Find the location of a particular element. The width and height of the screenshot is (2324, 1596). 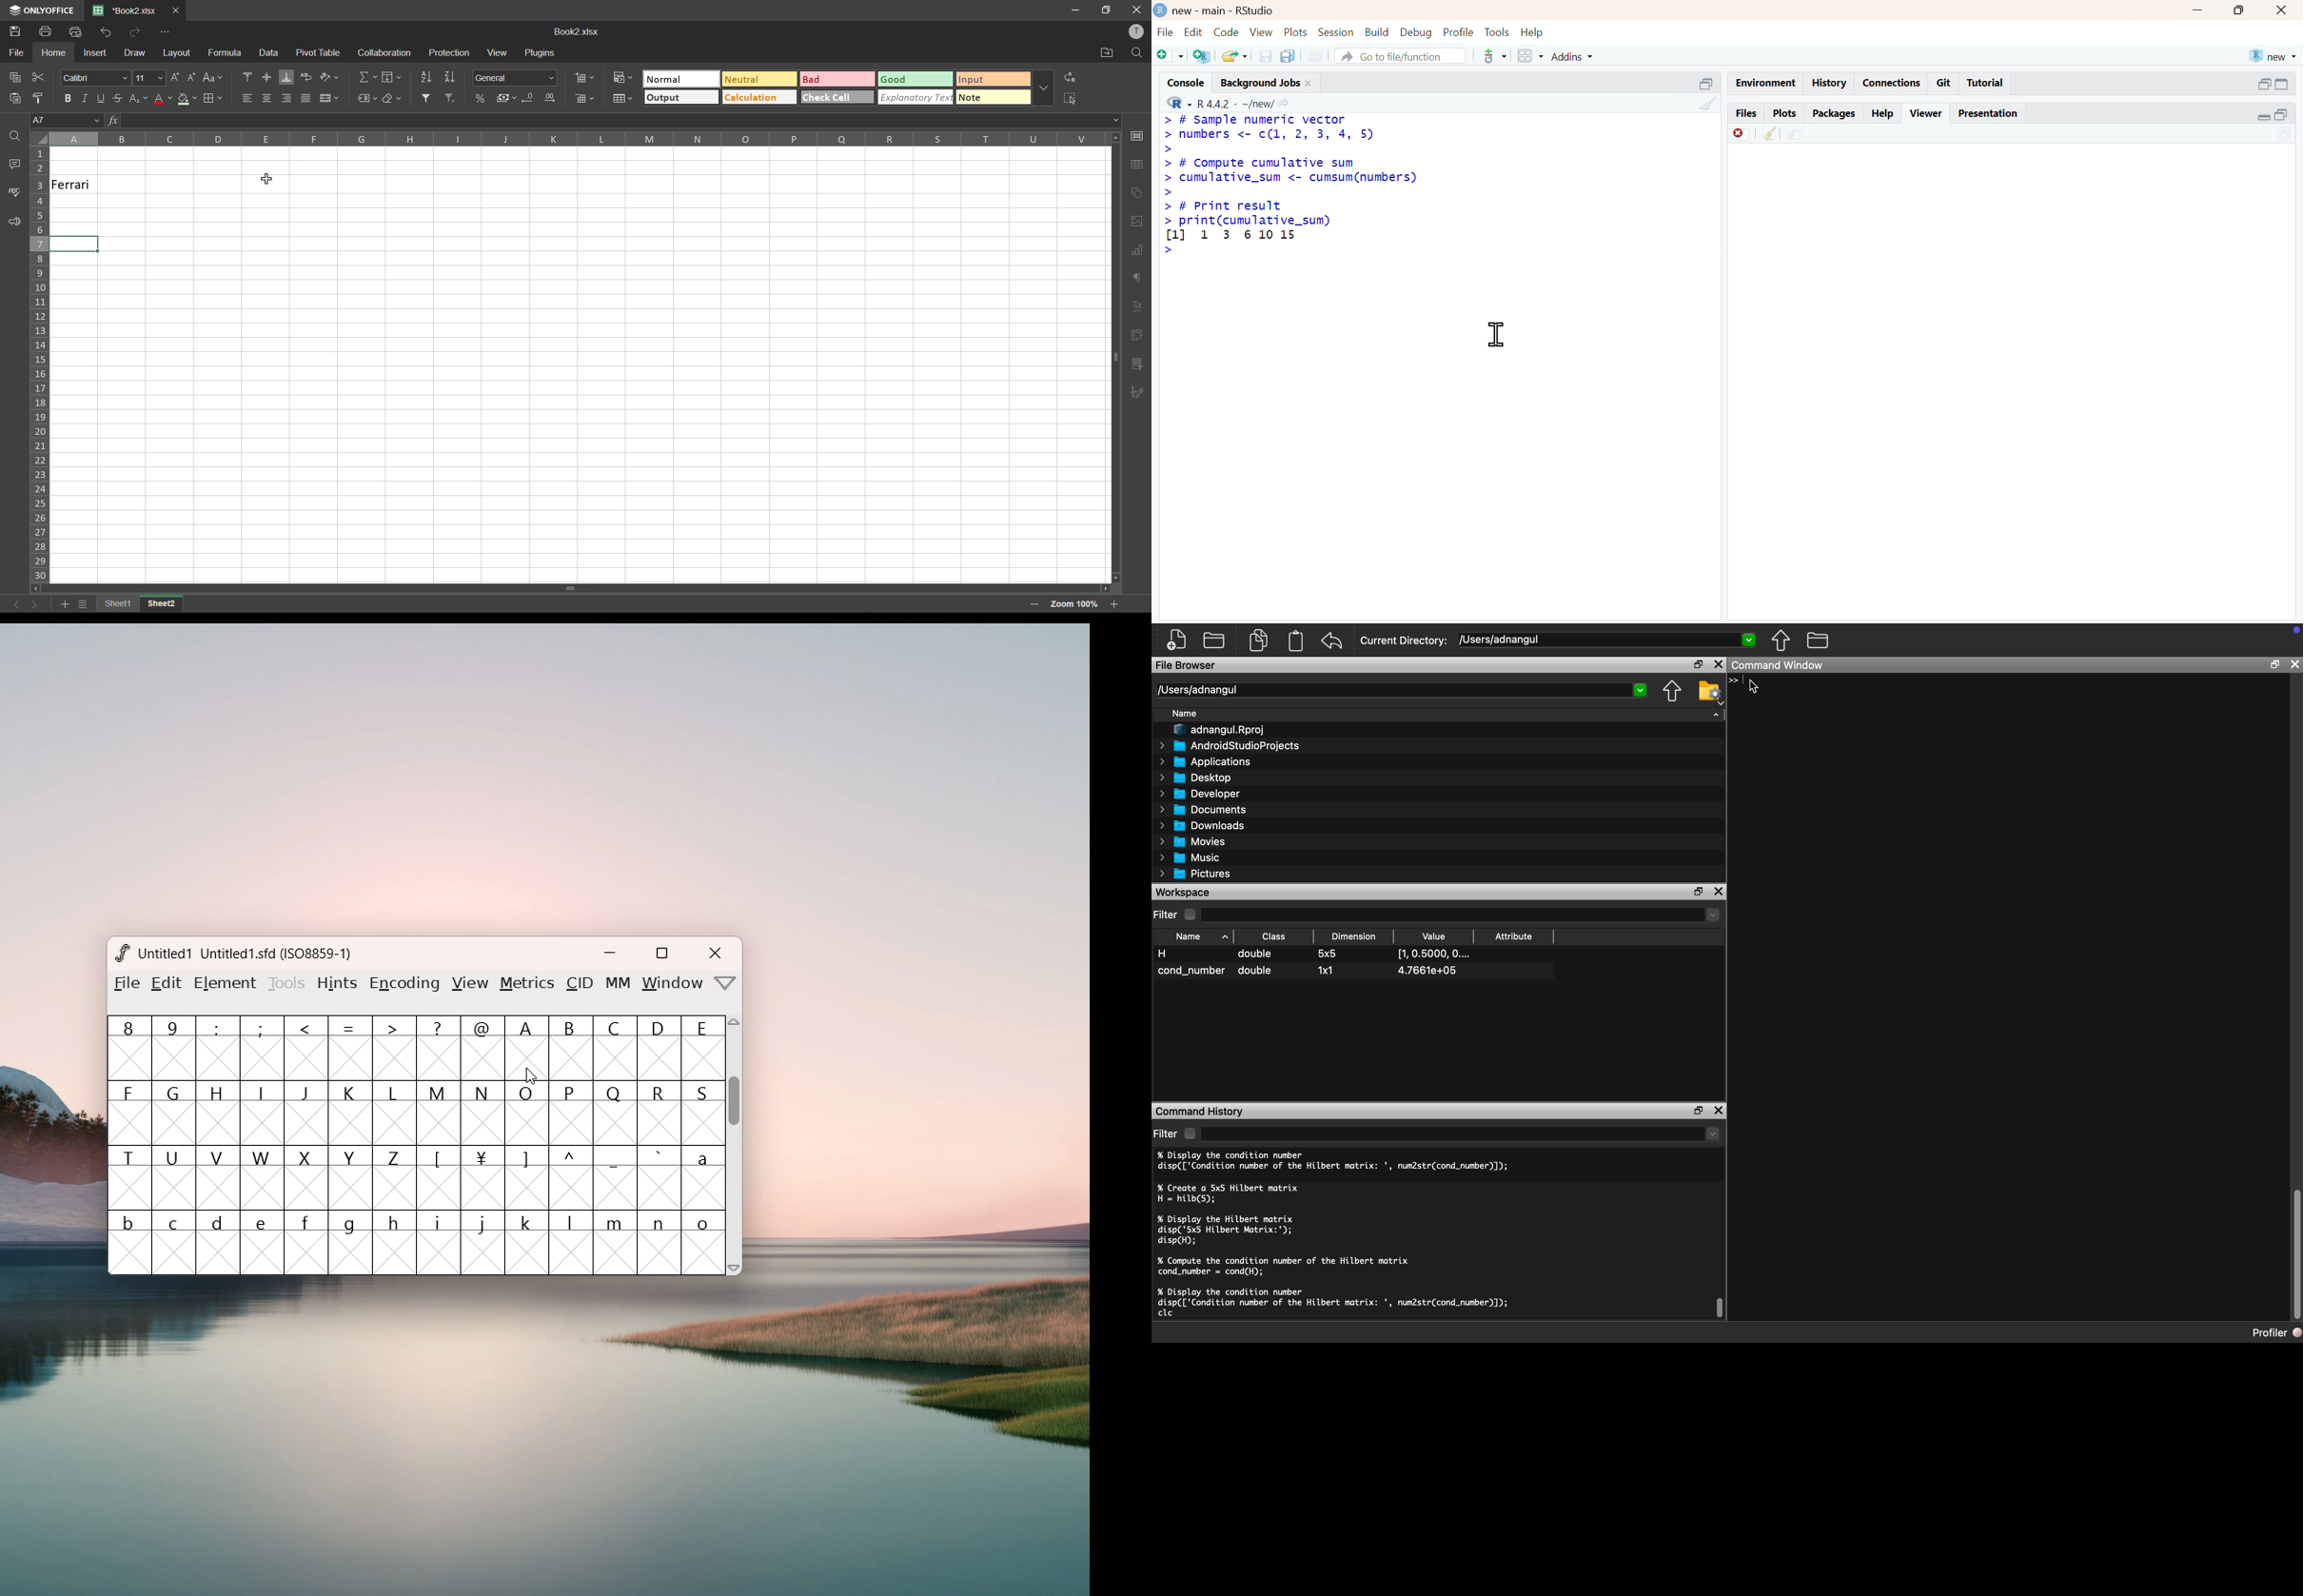

% Display the condition number
disp(['Condition number of the Hilbert matrix: ', num2str(cond_number)]); is located at coordinates (1339, 1164).